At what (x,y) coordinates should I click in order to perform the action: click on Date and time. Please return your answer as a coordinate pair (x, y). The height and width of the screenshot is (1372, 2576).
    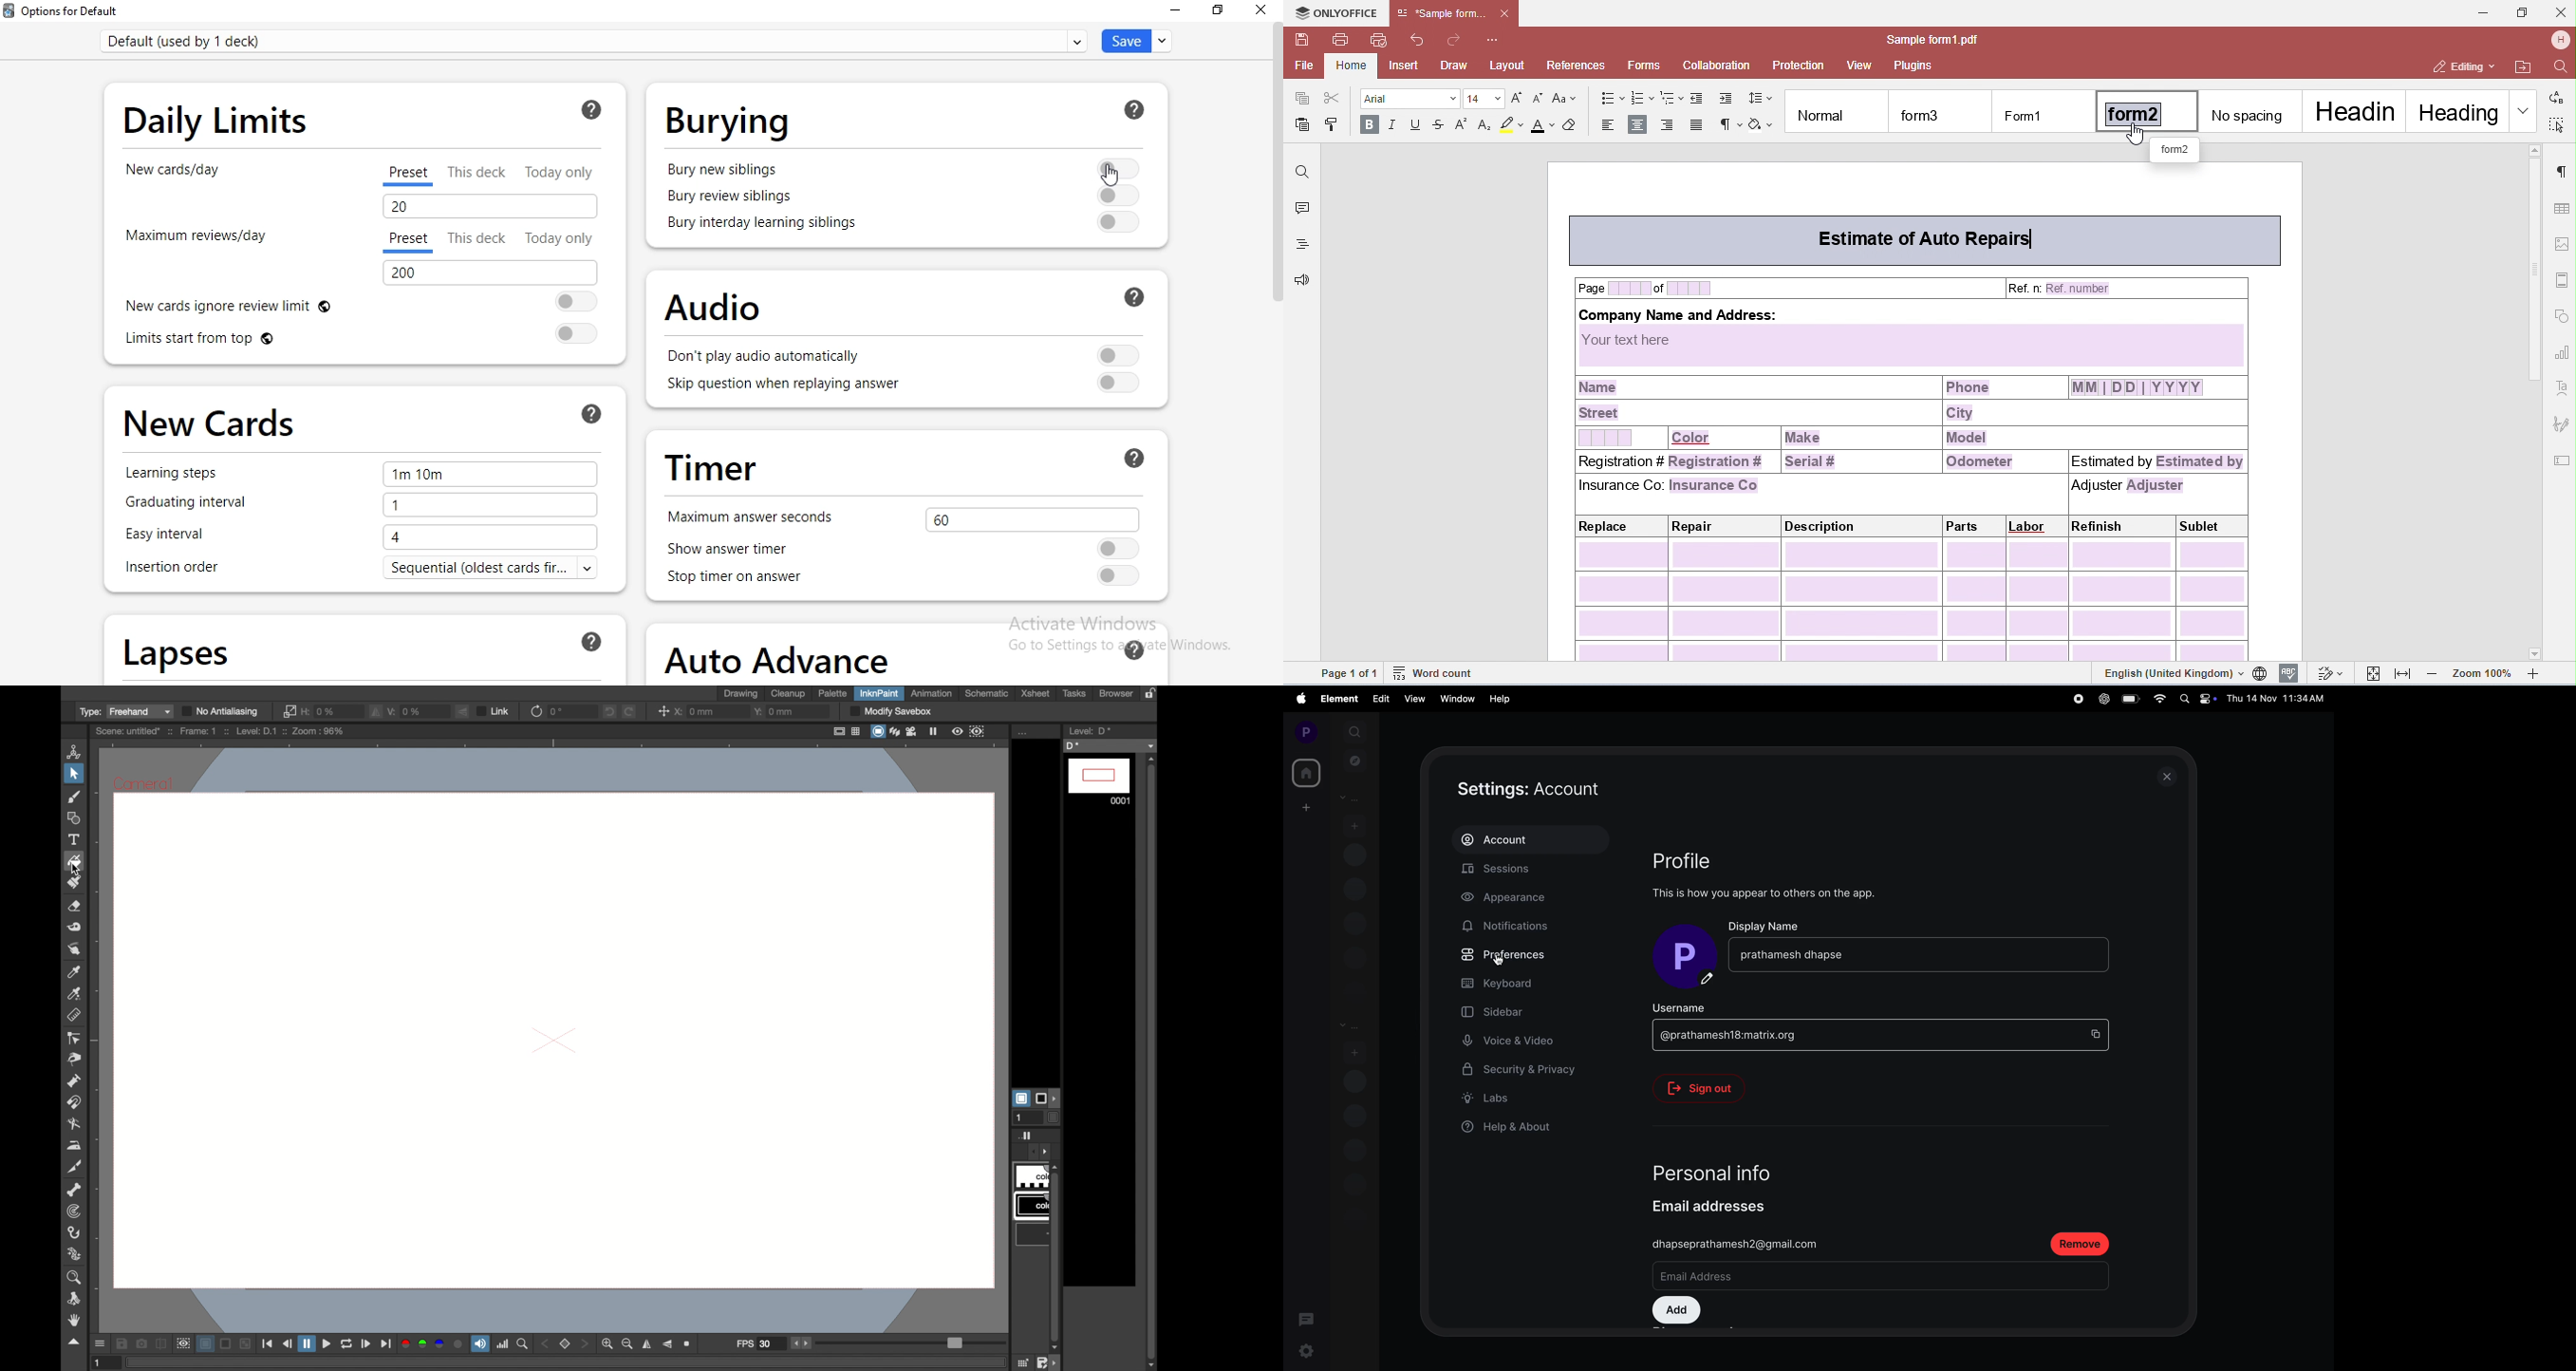
    Looking at the image, I should click on (2276, 698).